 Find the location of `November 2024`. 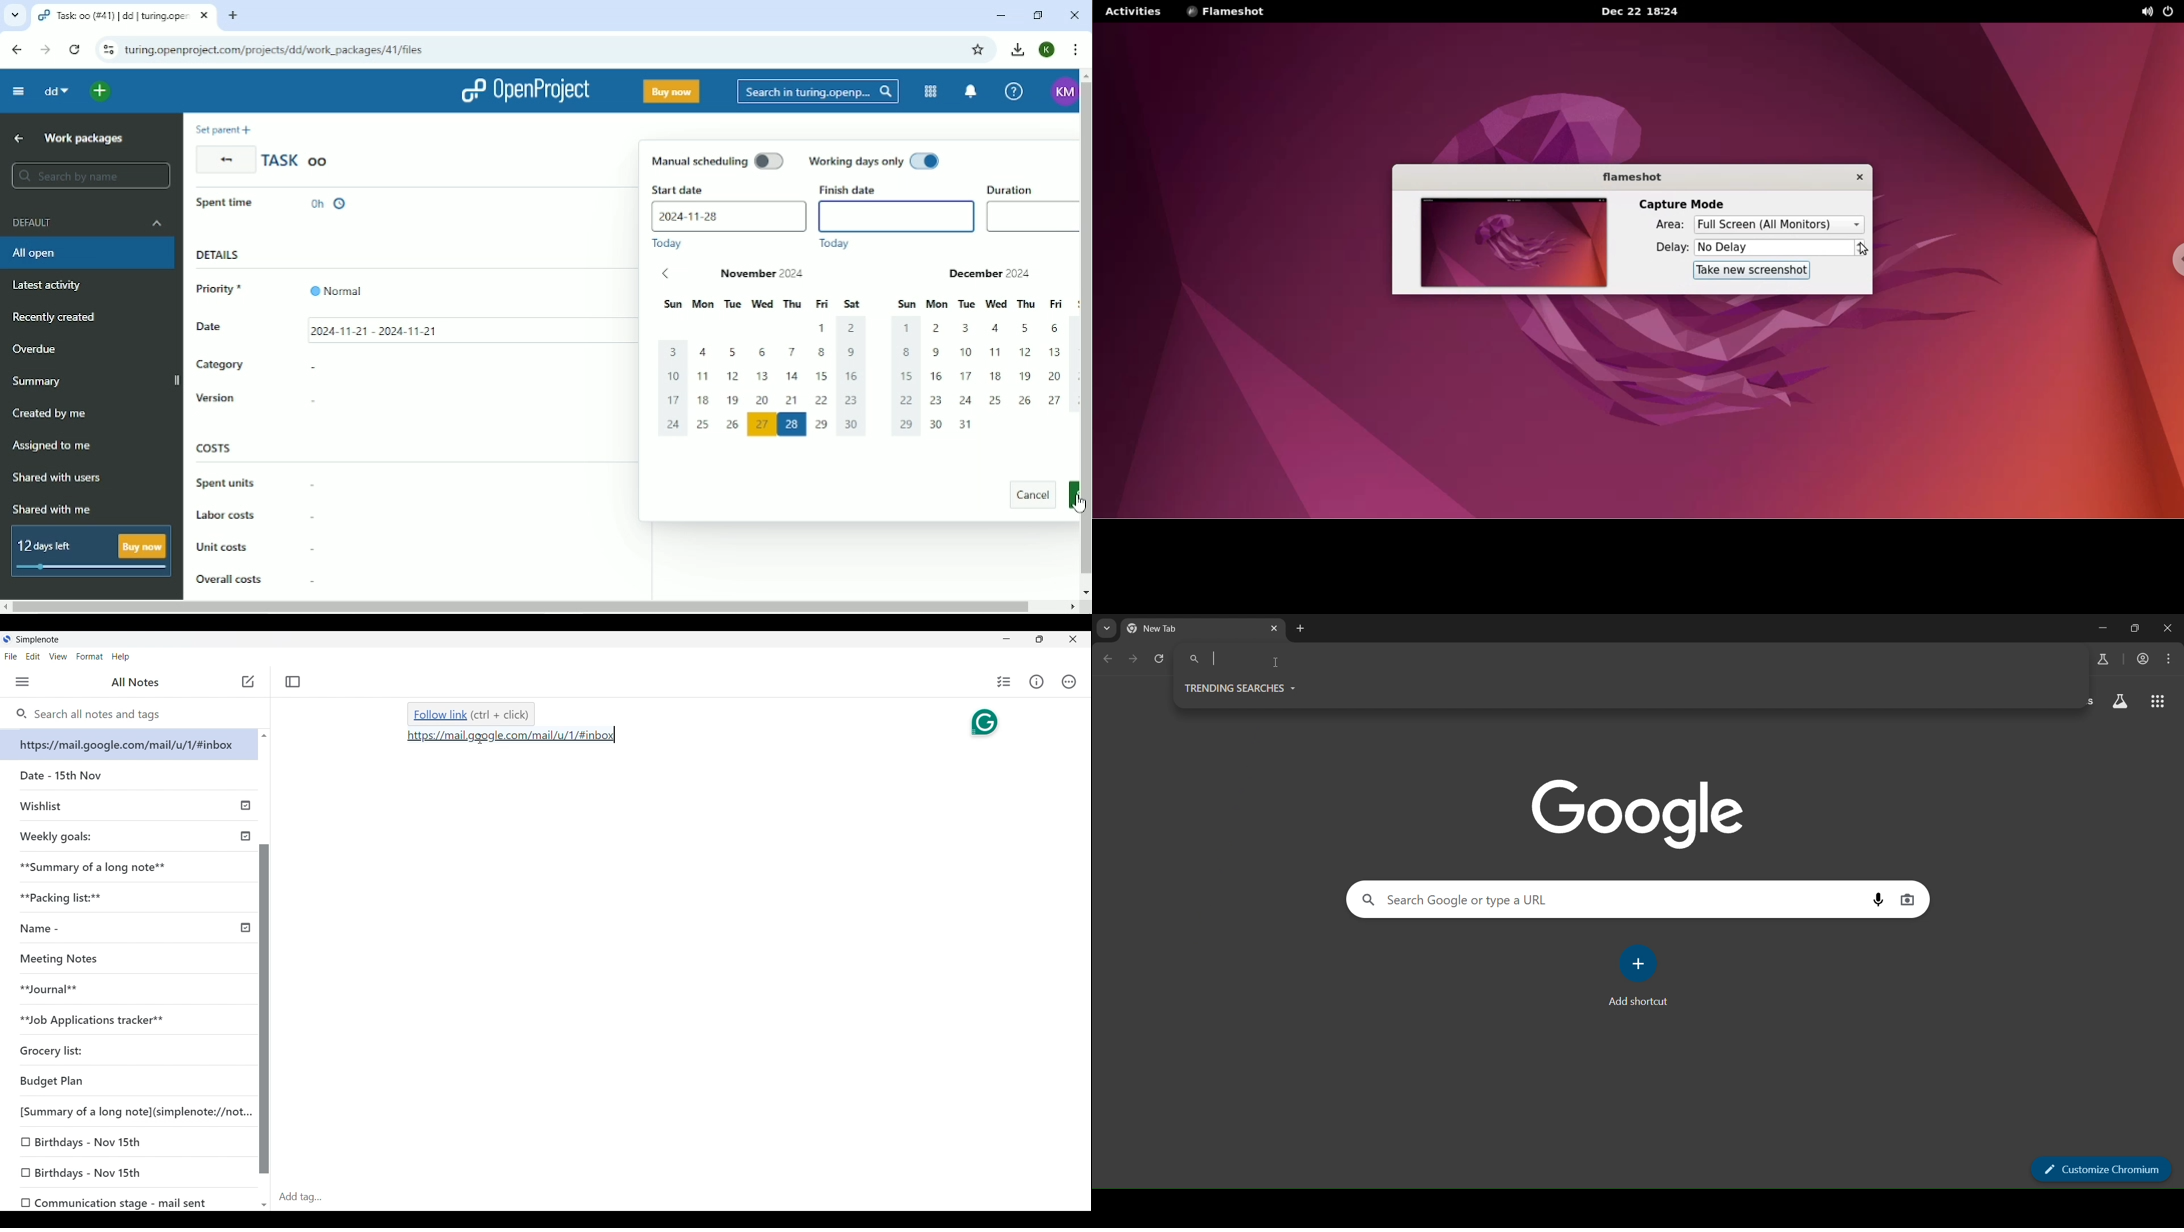

November 2024 is located at coordinates (771, 274).